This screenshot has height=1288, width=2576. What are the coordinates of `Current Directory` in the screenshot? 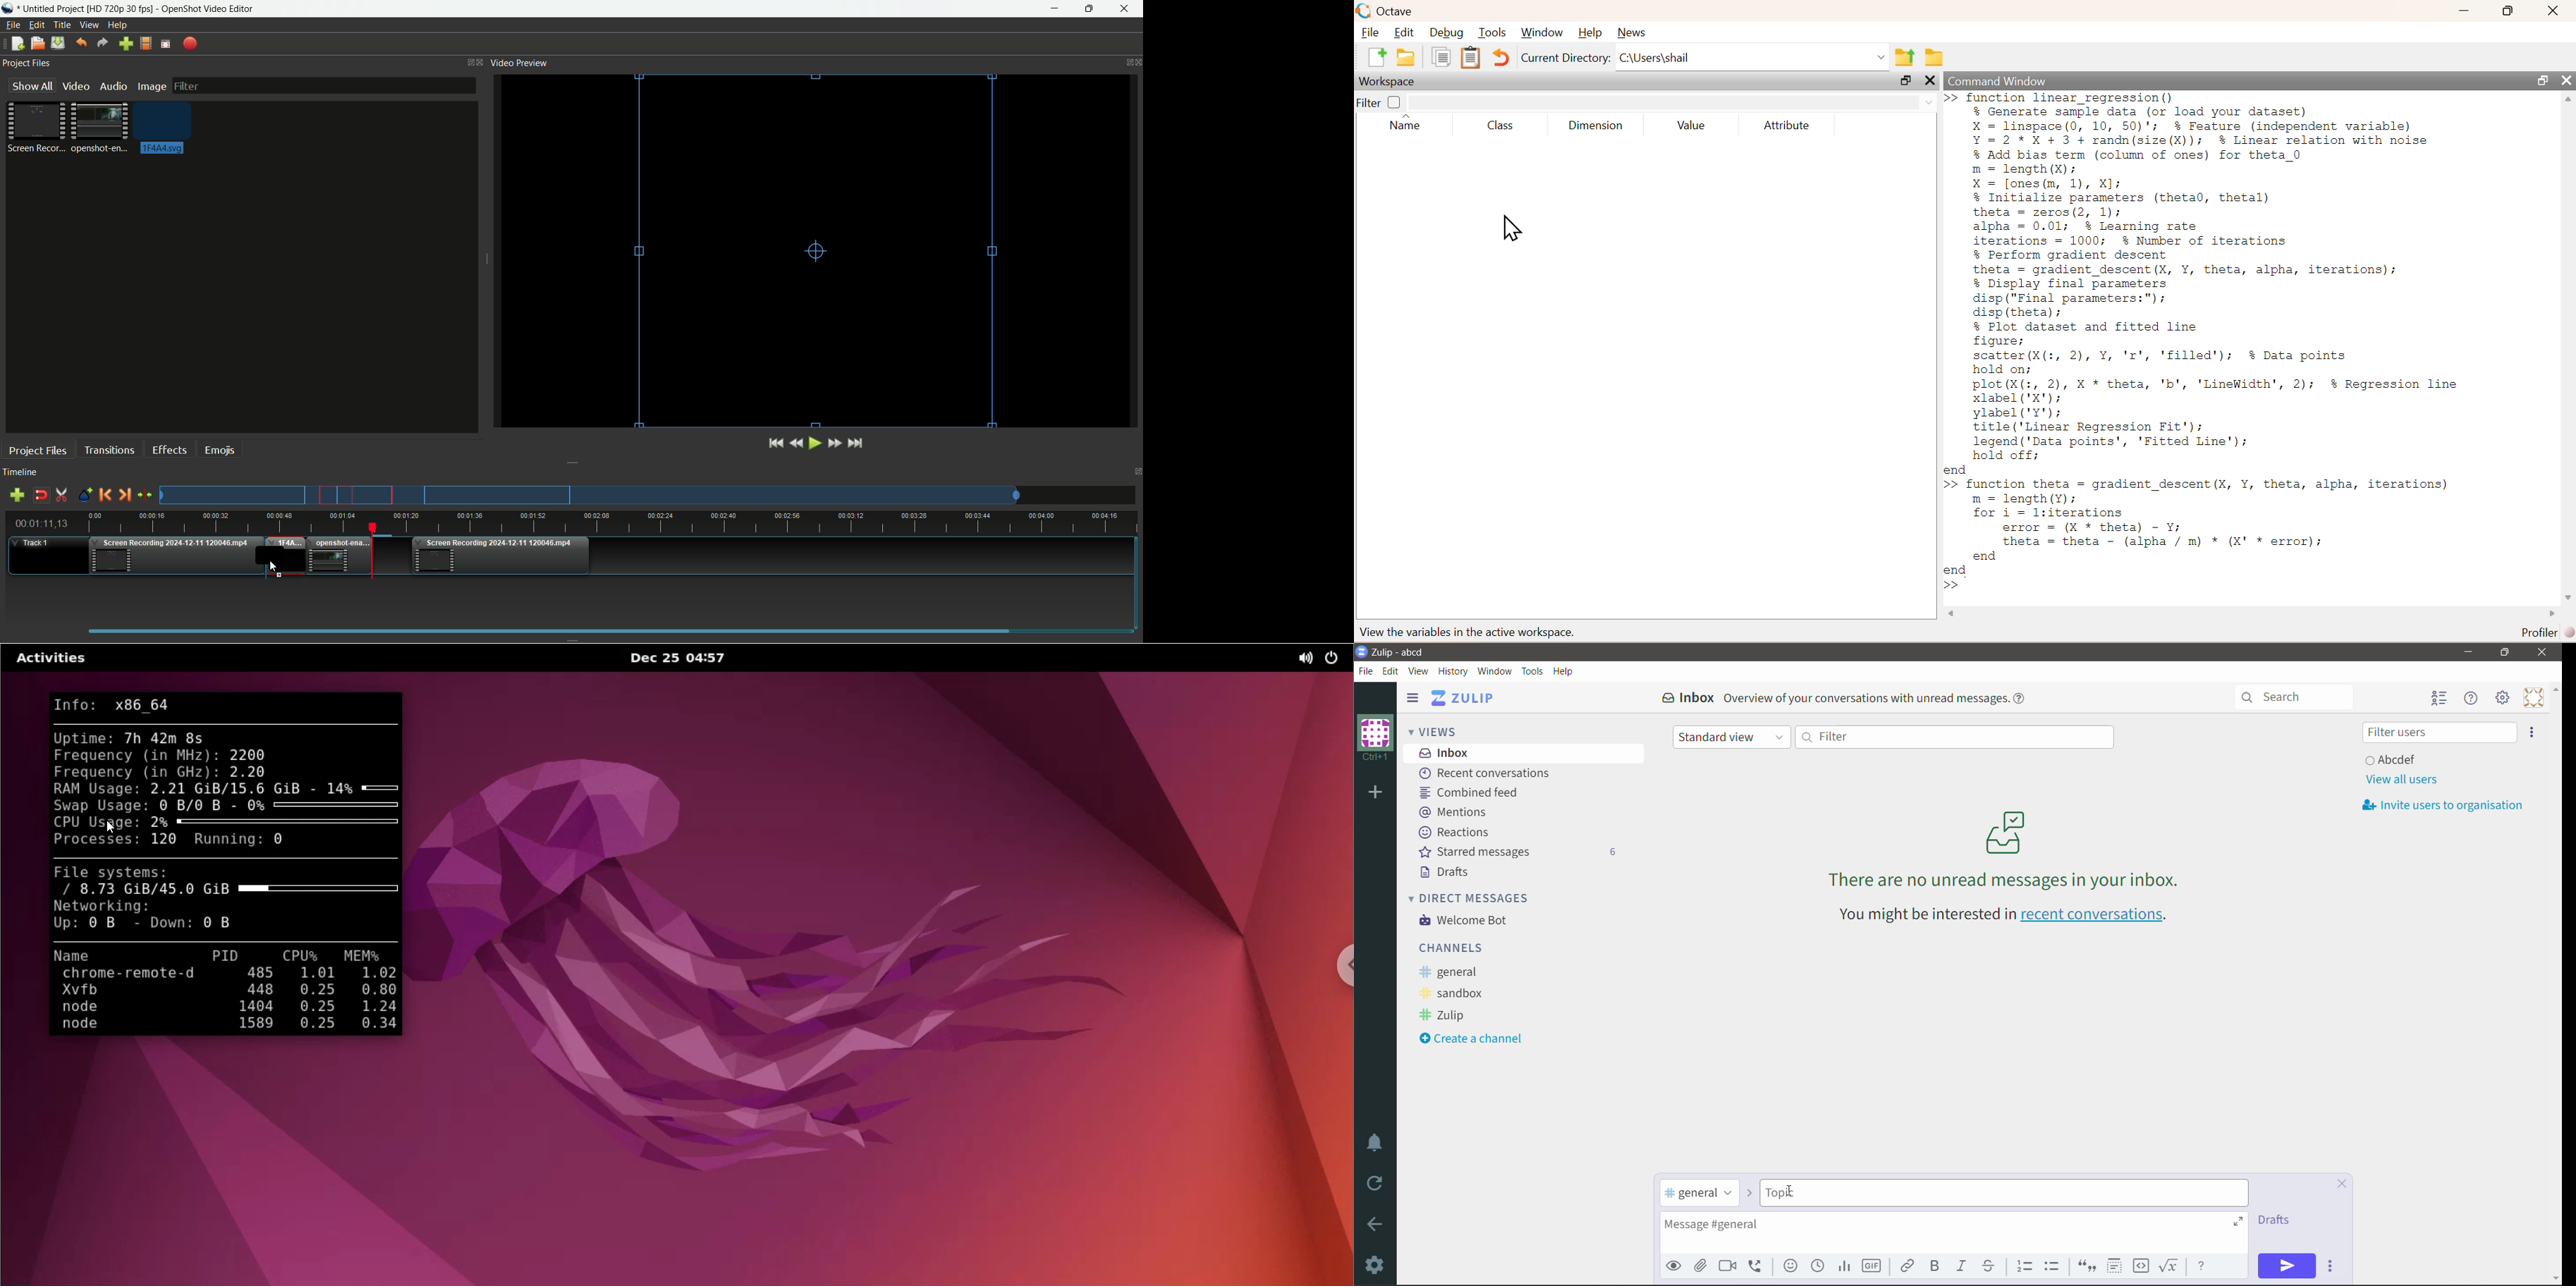 It's located at (1566, 59).